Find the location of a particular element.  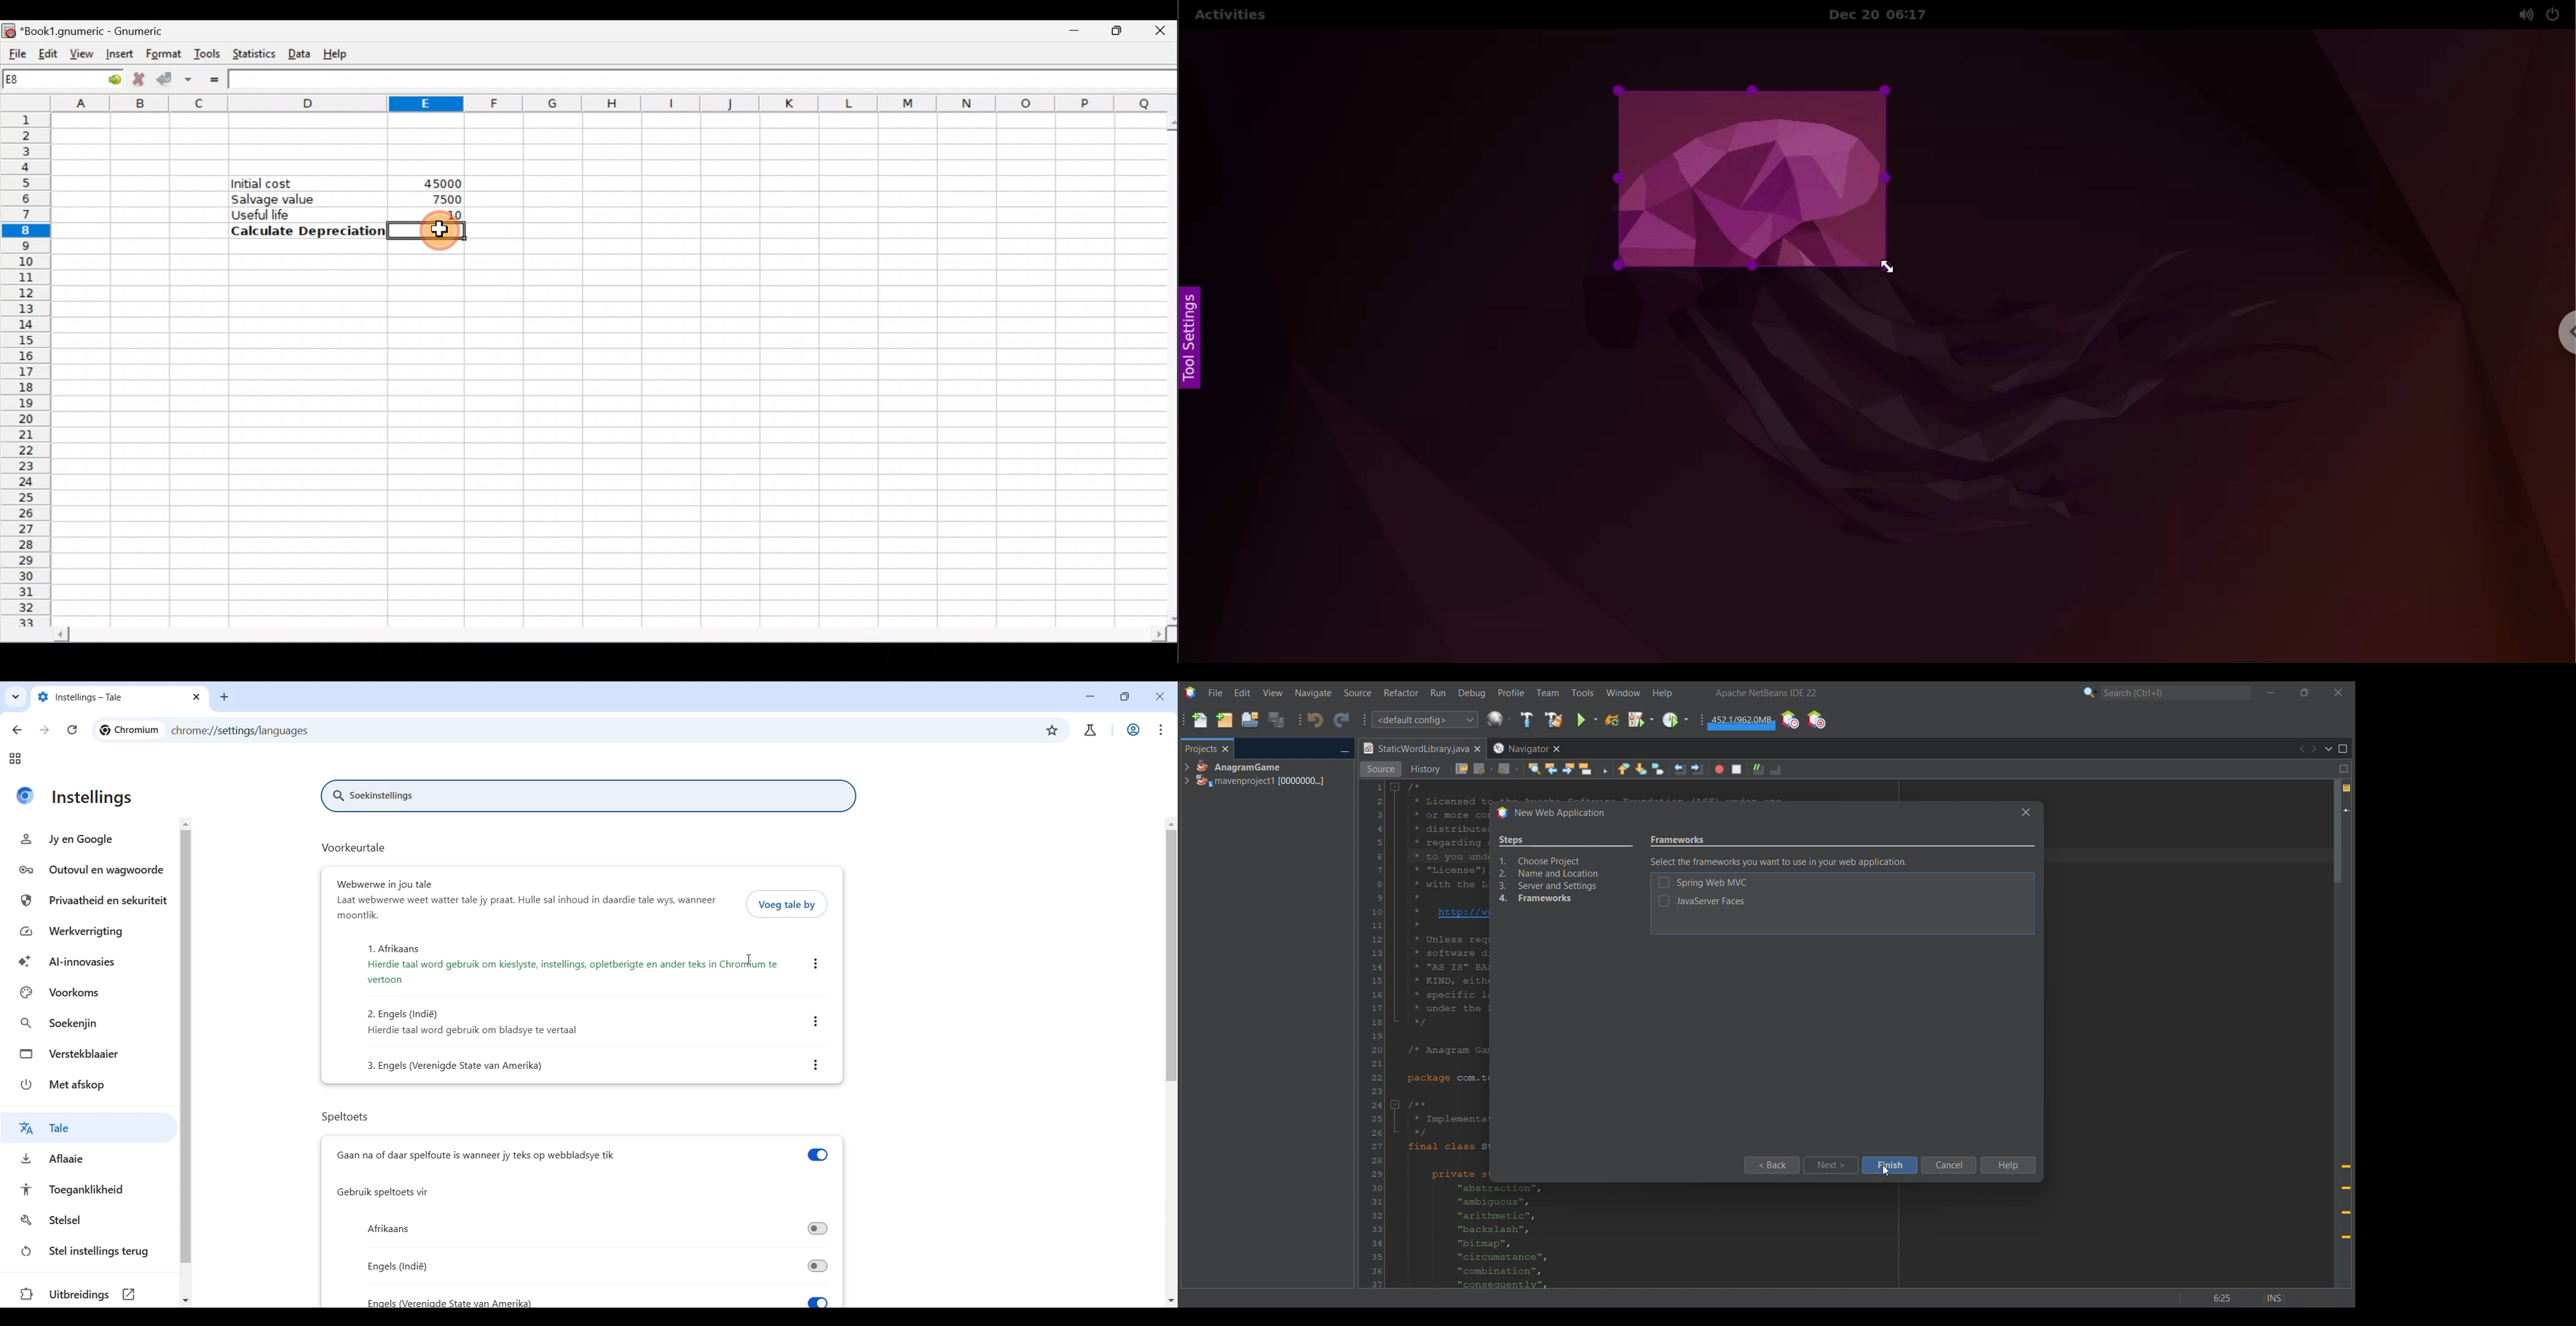

Shift line left is located at coordinates (1680, 769).